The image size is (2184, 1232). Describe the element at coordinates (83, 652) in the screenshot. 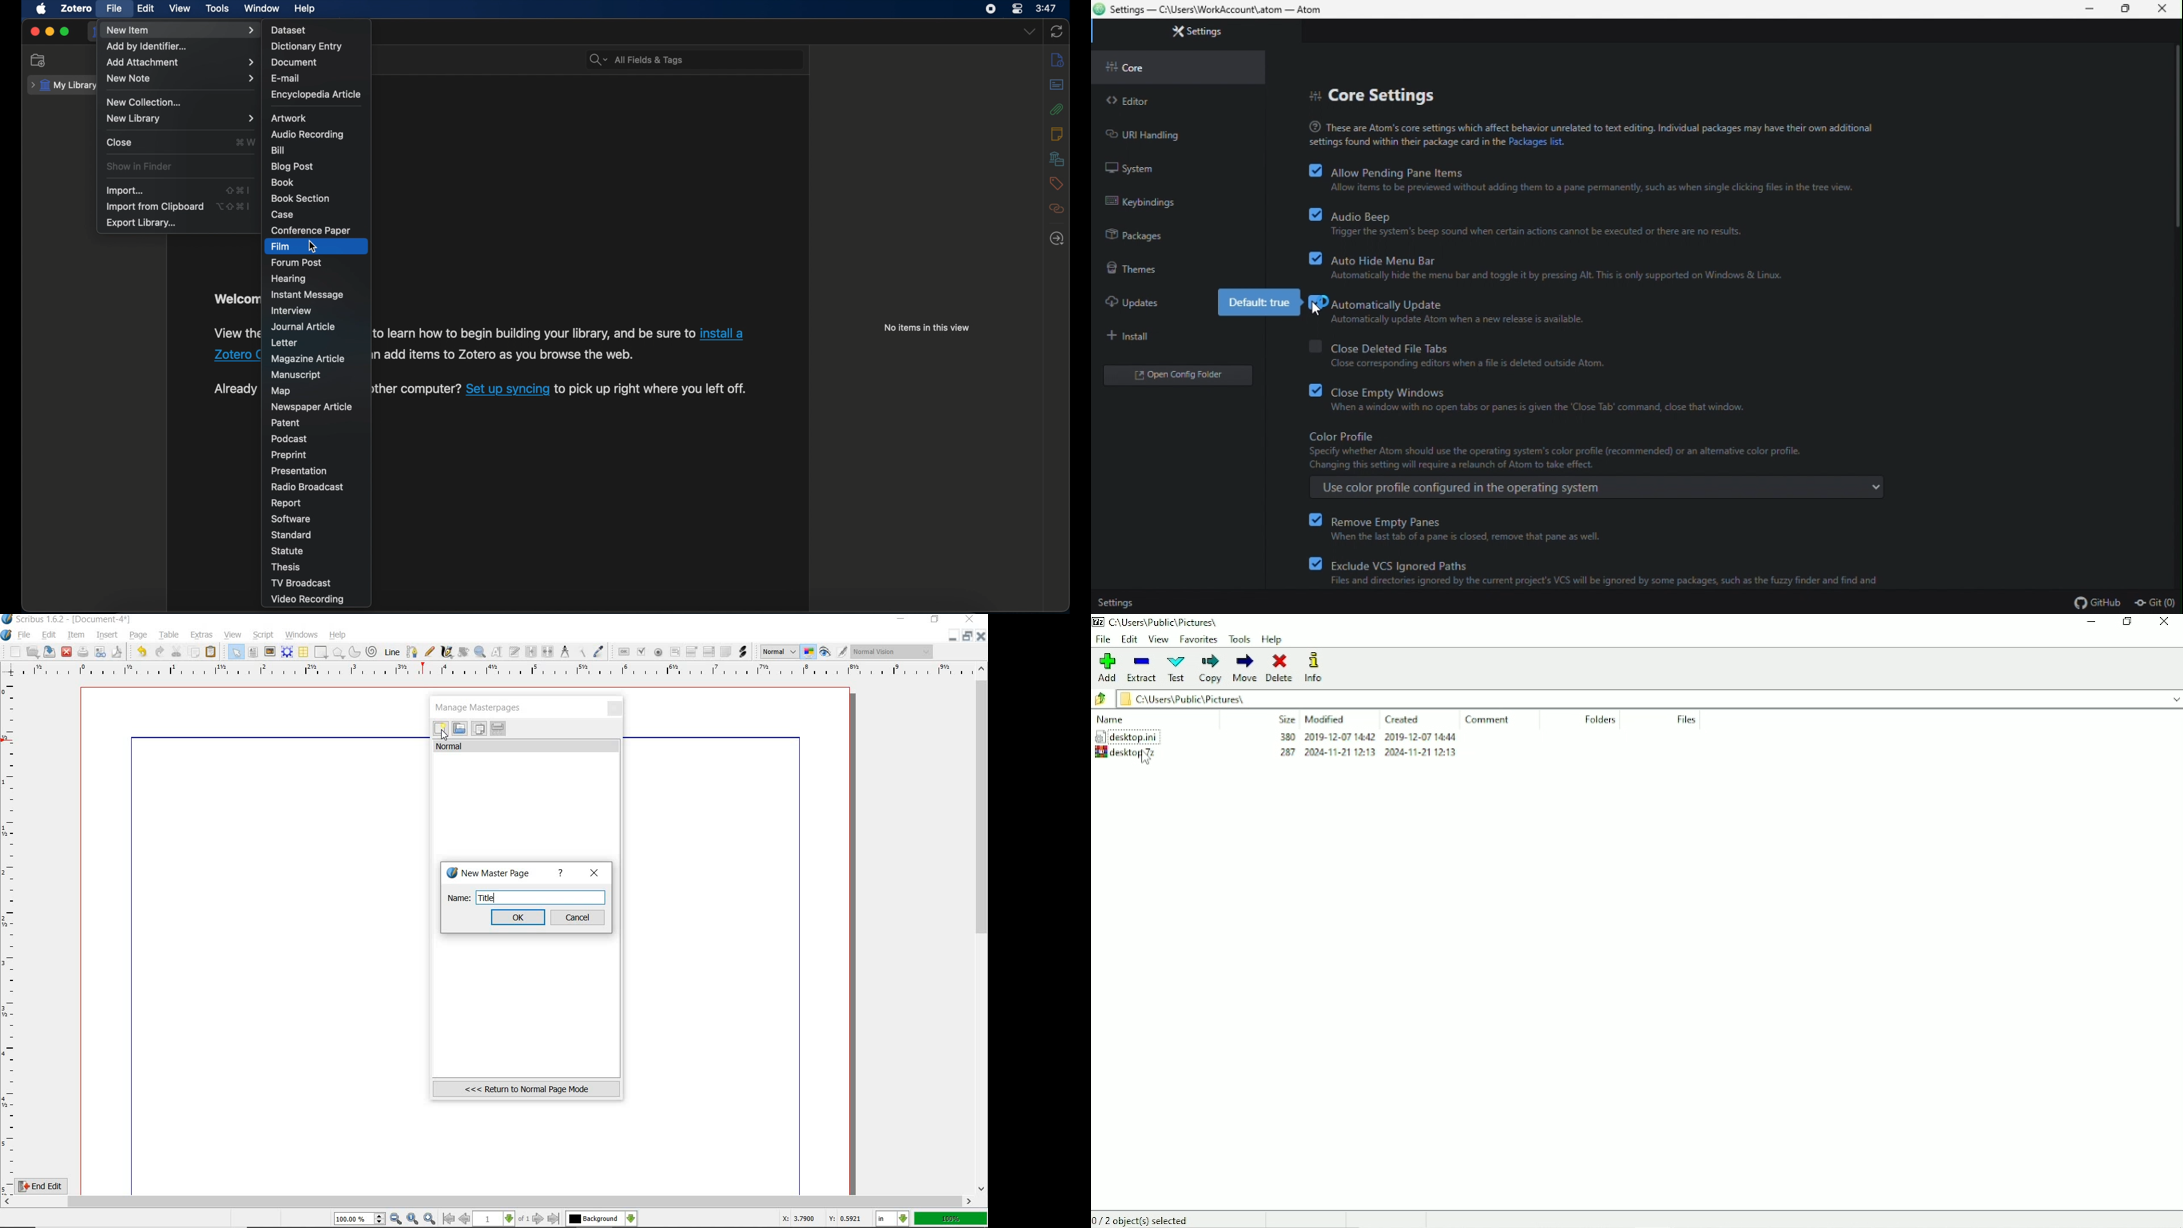

I see `print` at that location.